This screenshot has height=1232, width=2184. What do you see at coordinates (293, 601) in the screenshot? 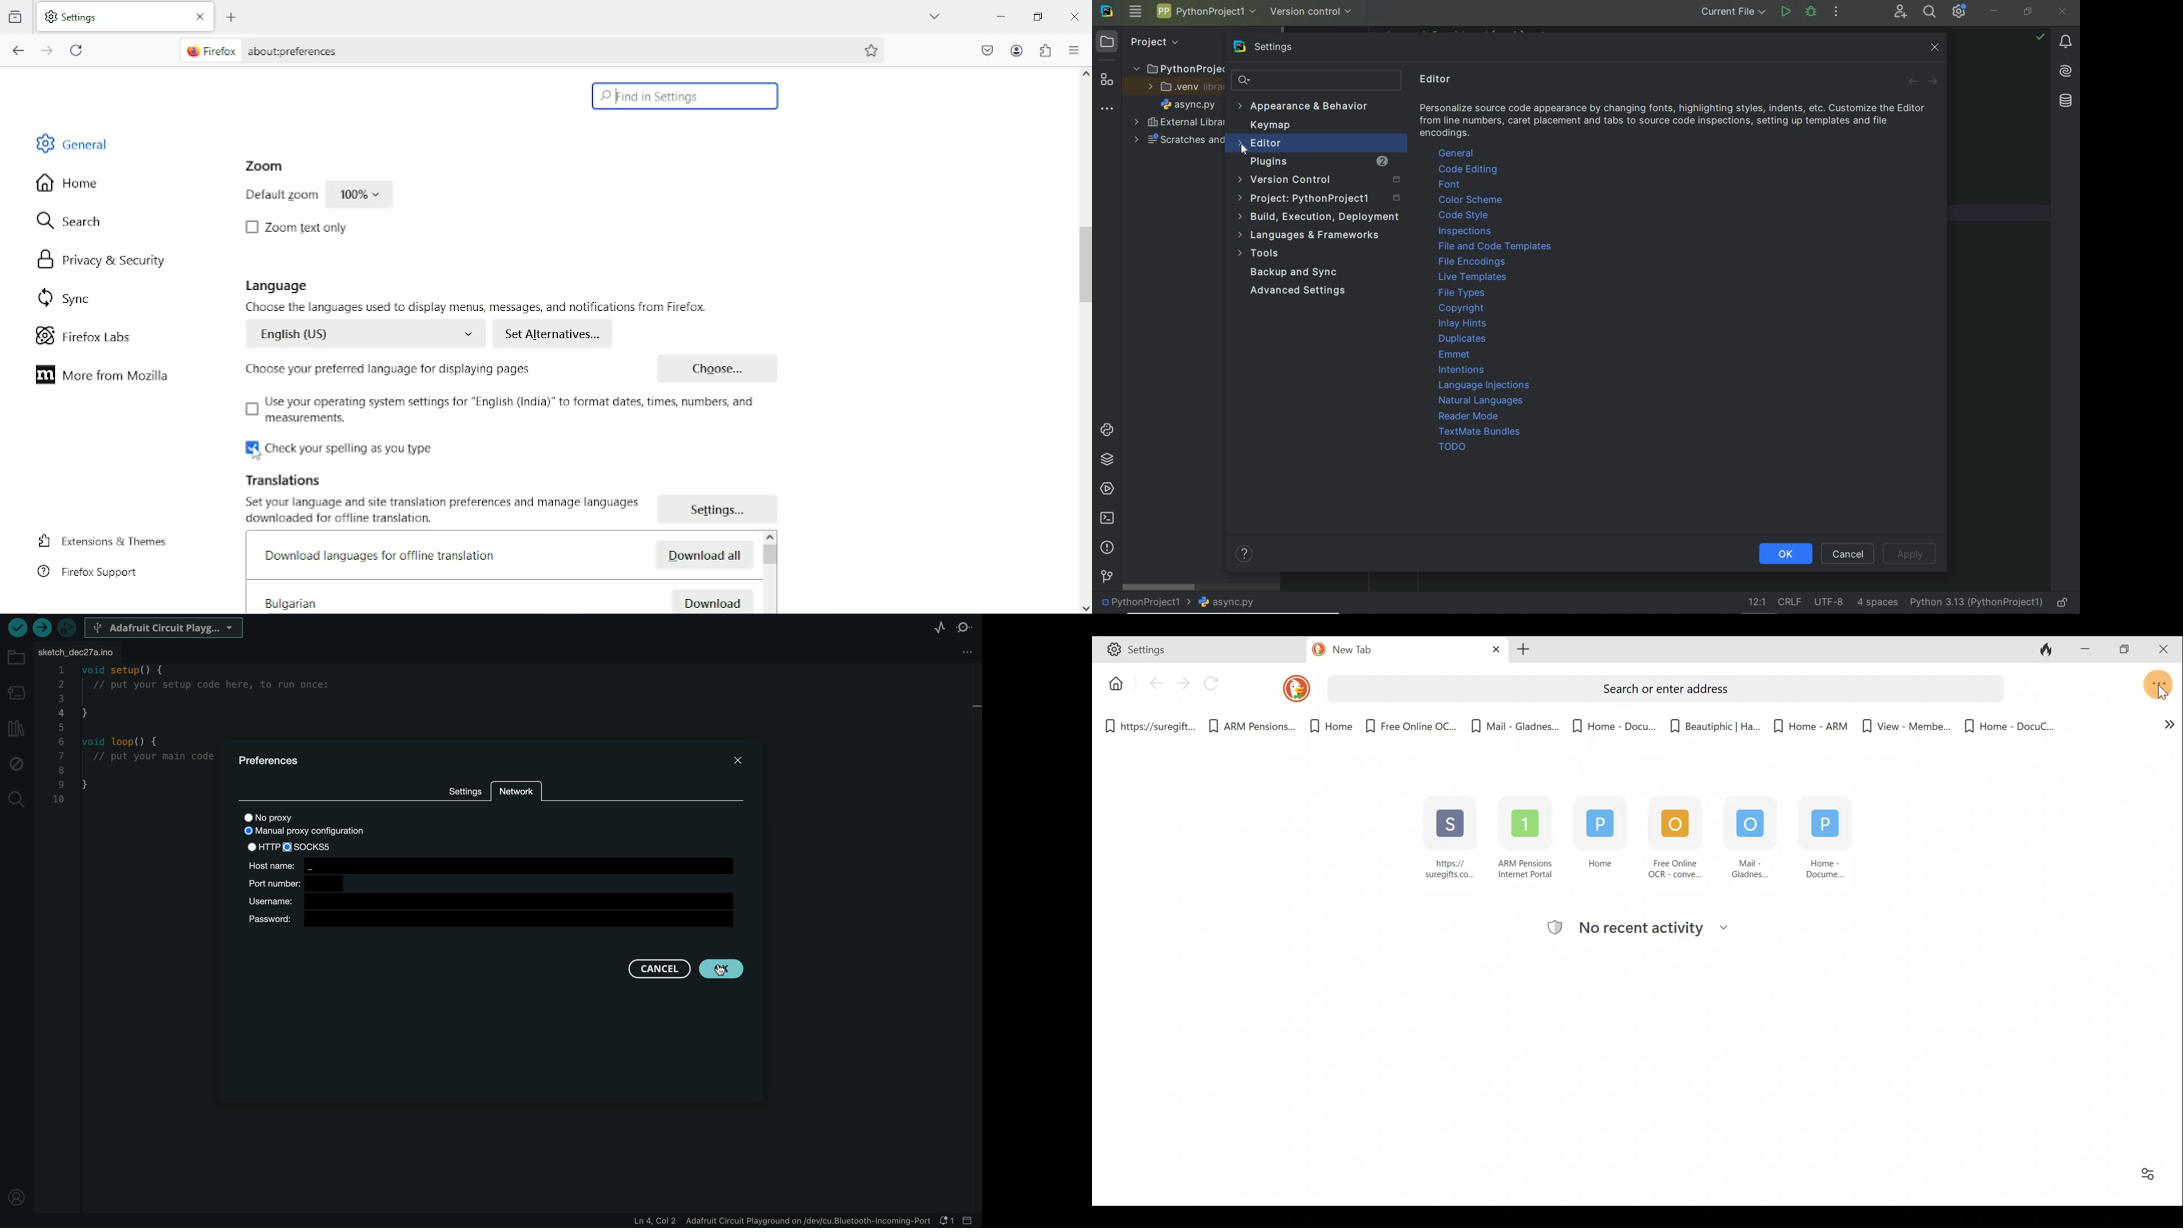
I see `Bulgarian` at bounding box center [293, 601].